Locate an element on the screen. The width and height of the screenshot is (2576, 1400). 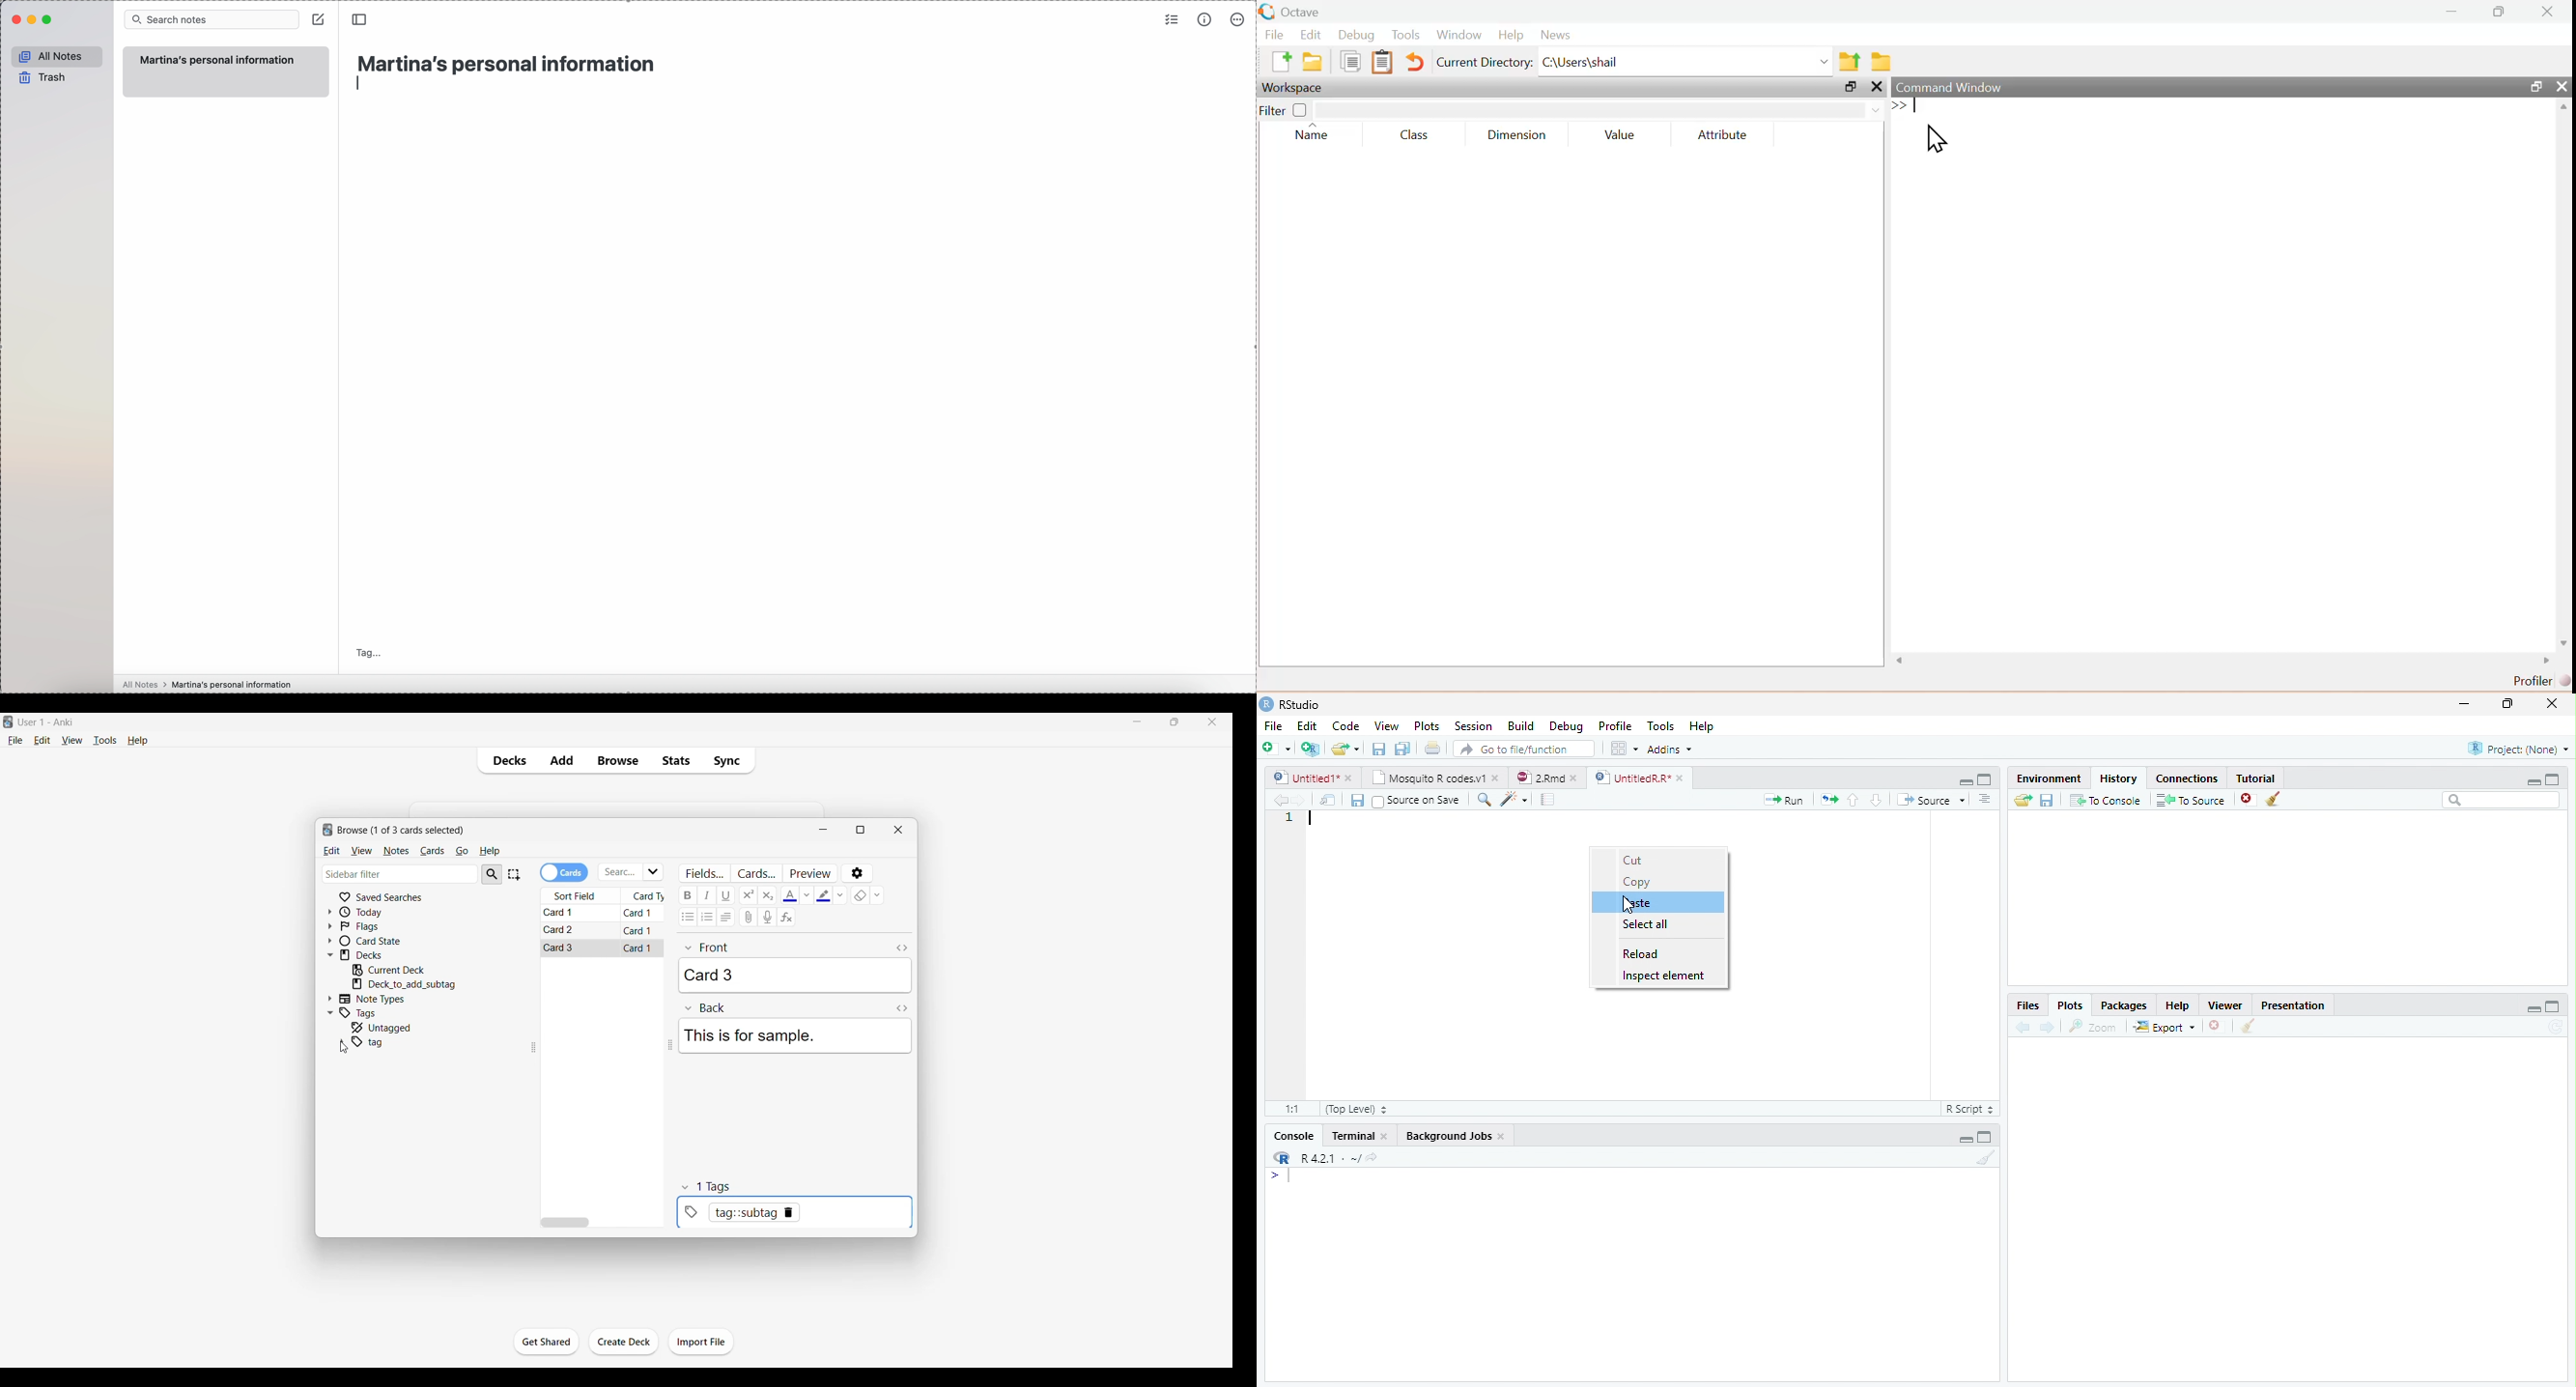
Sync is located at coordinates (730, 760).